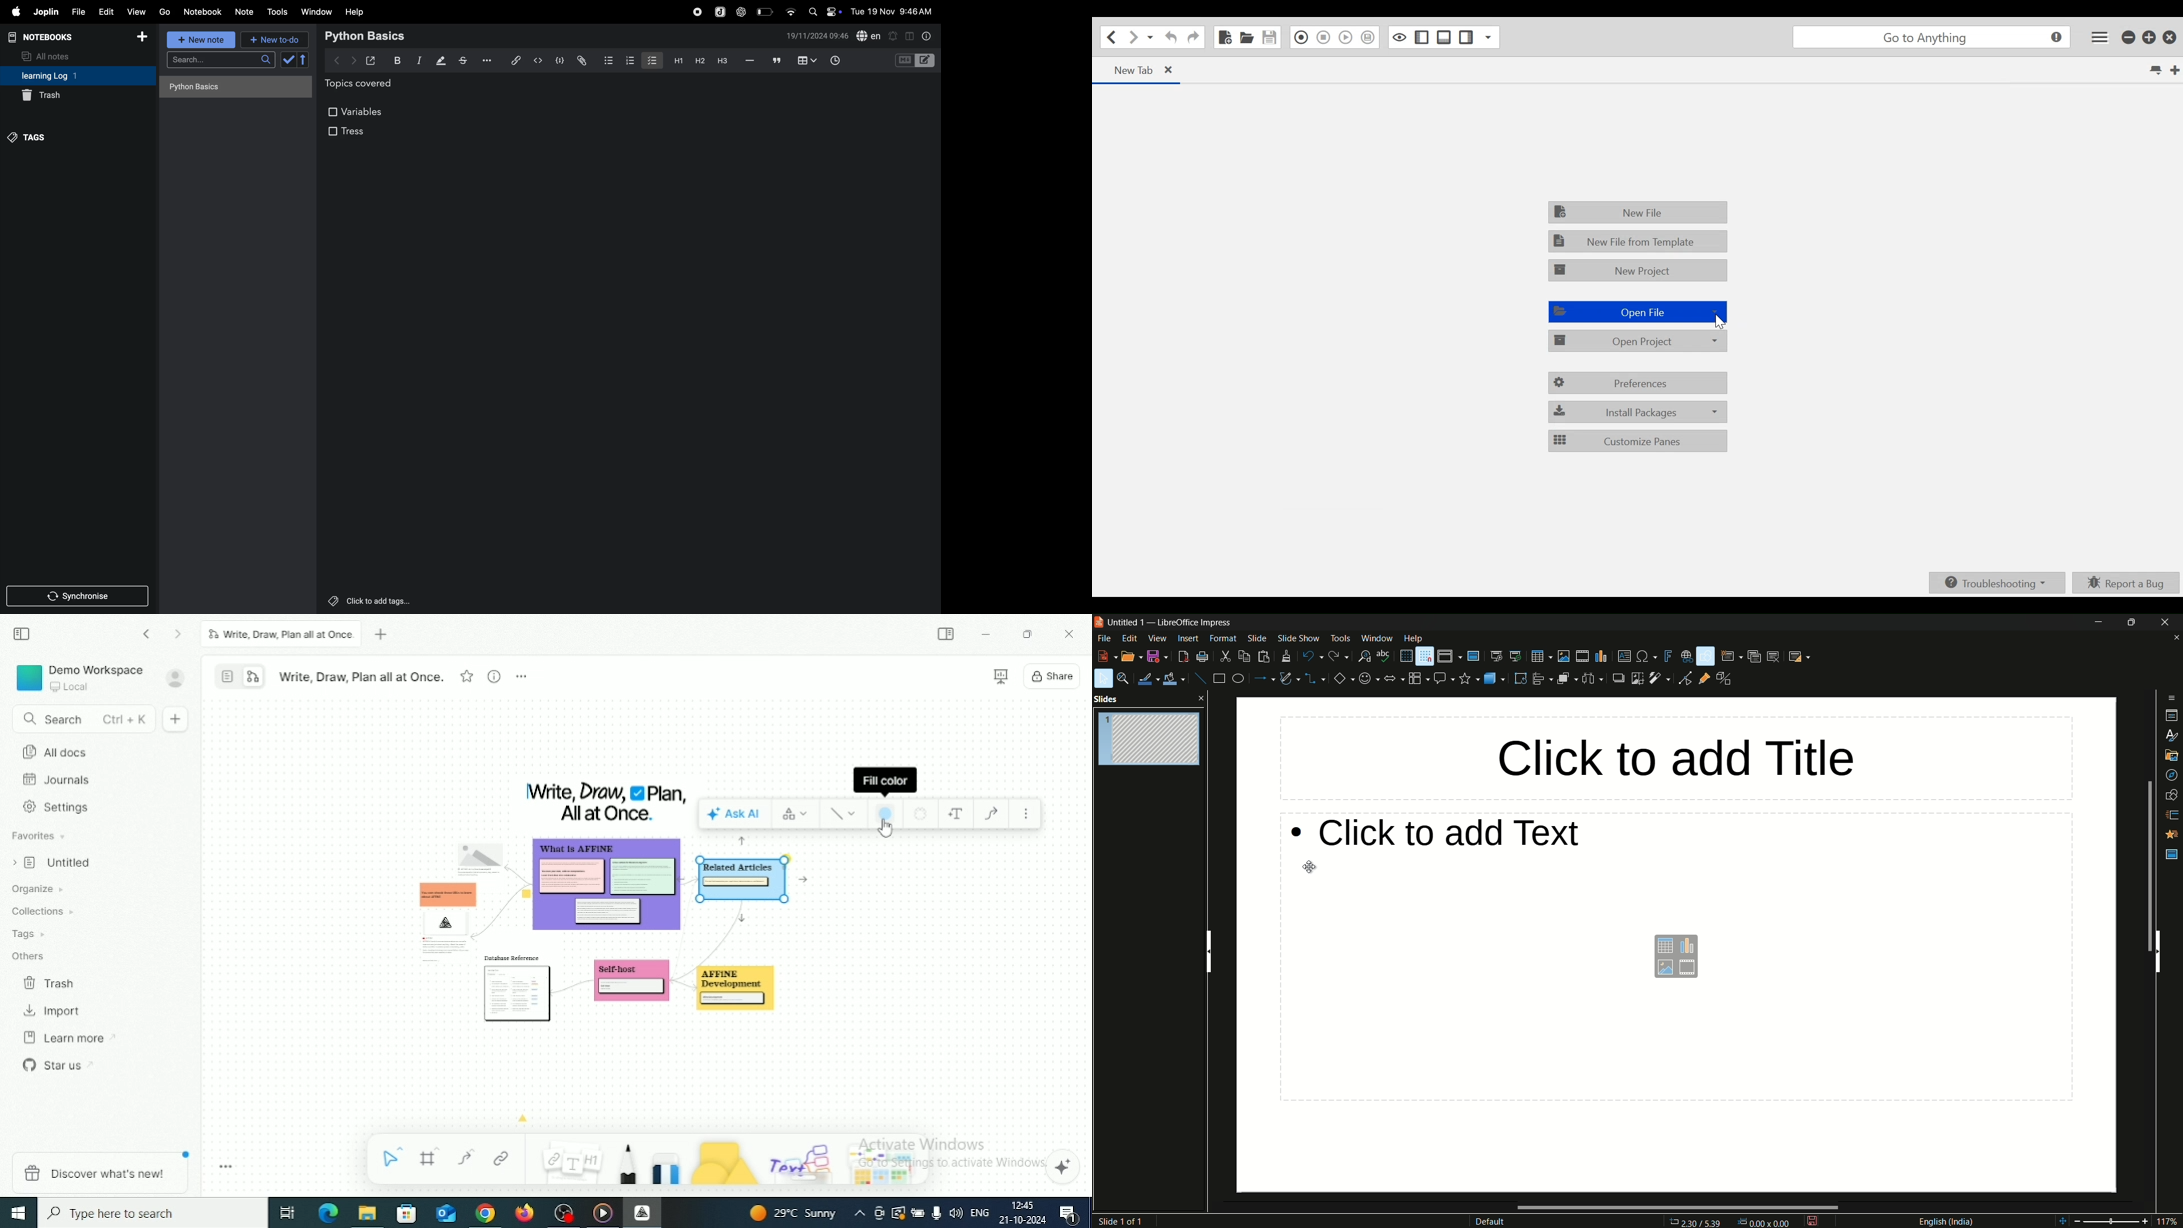 This screenshot has height=1232, width=2184. Describe the element at coordinates (1132, 36) in the screenshot. I see `Go forward one location` at that location.